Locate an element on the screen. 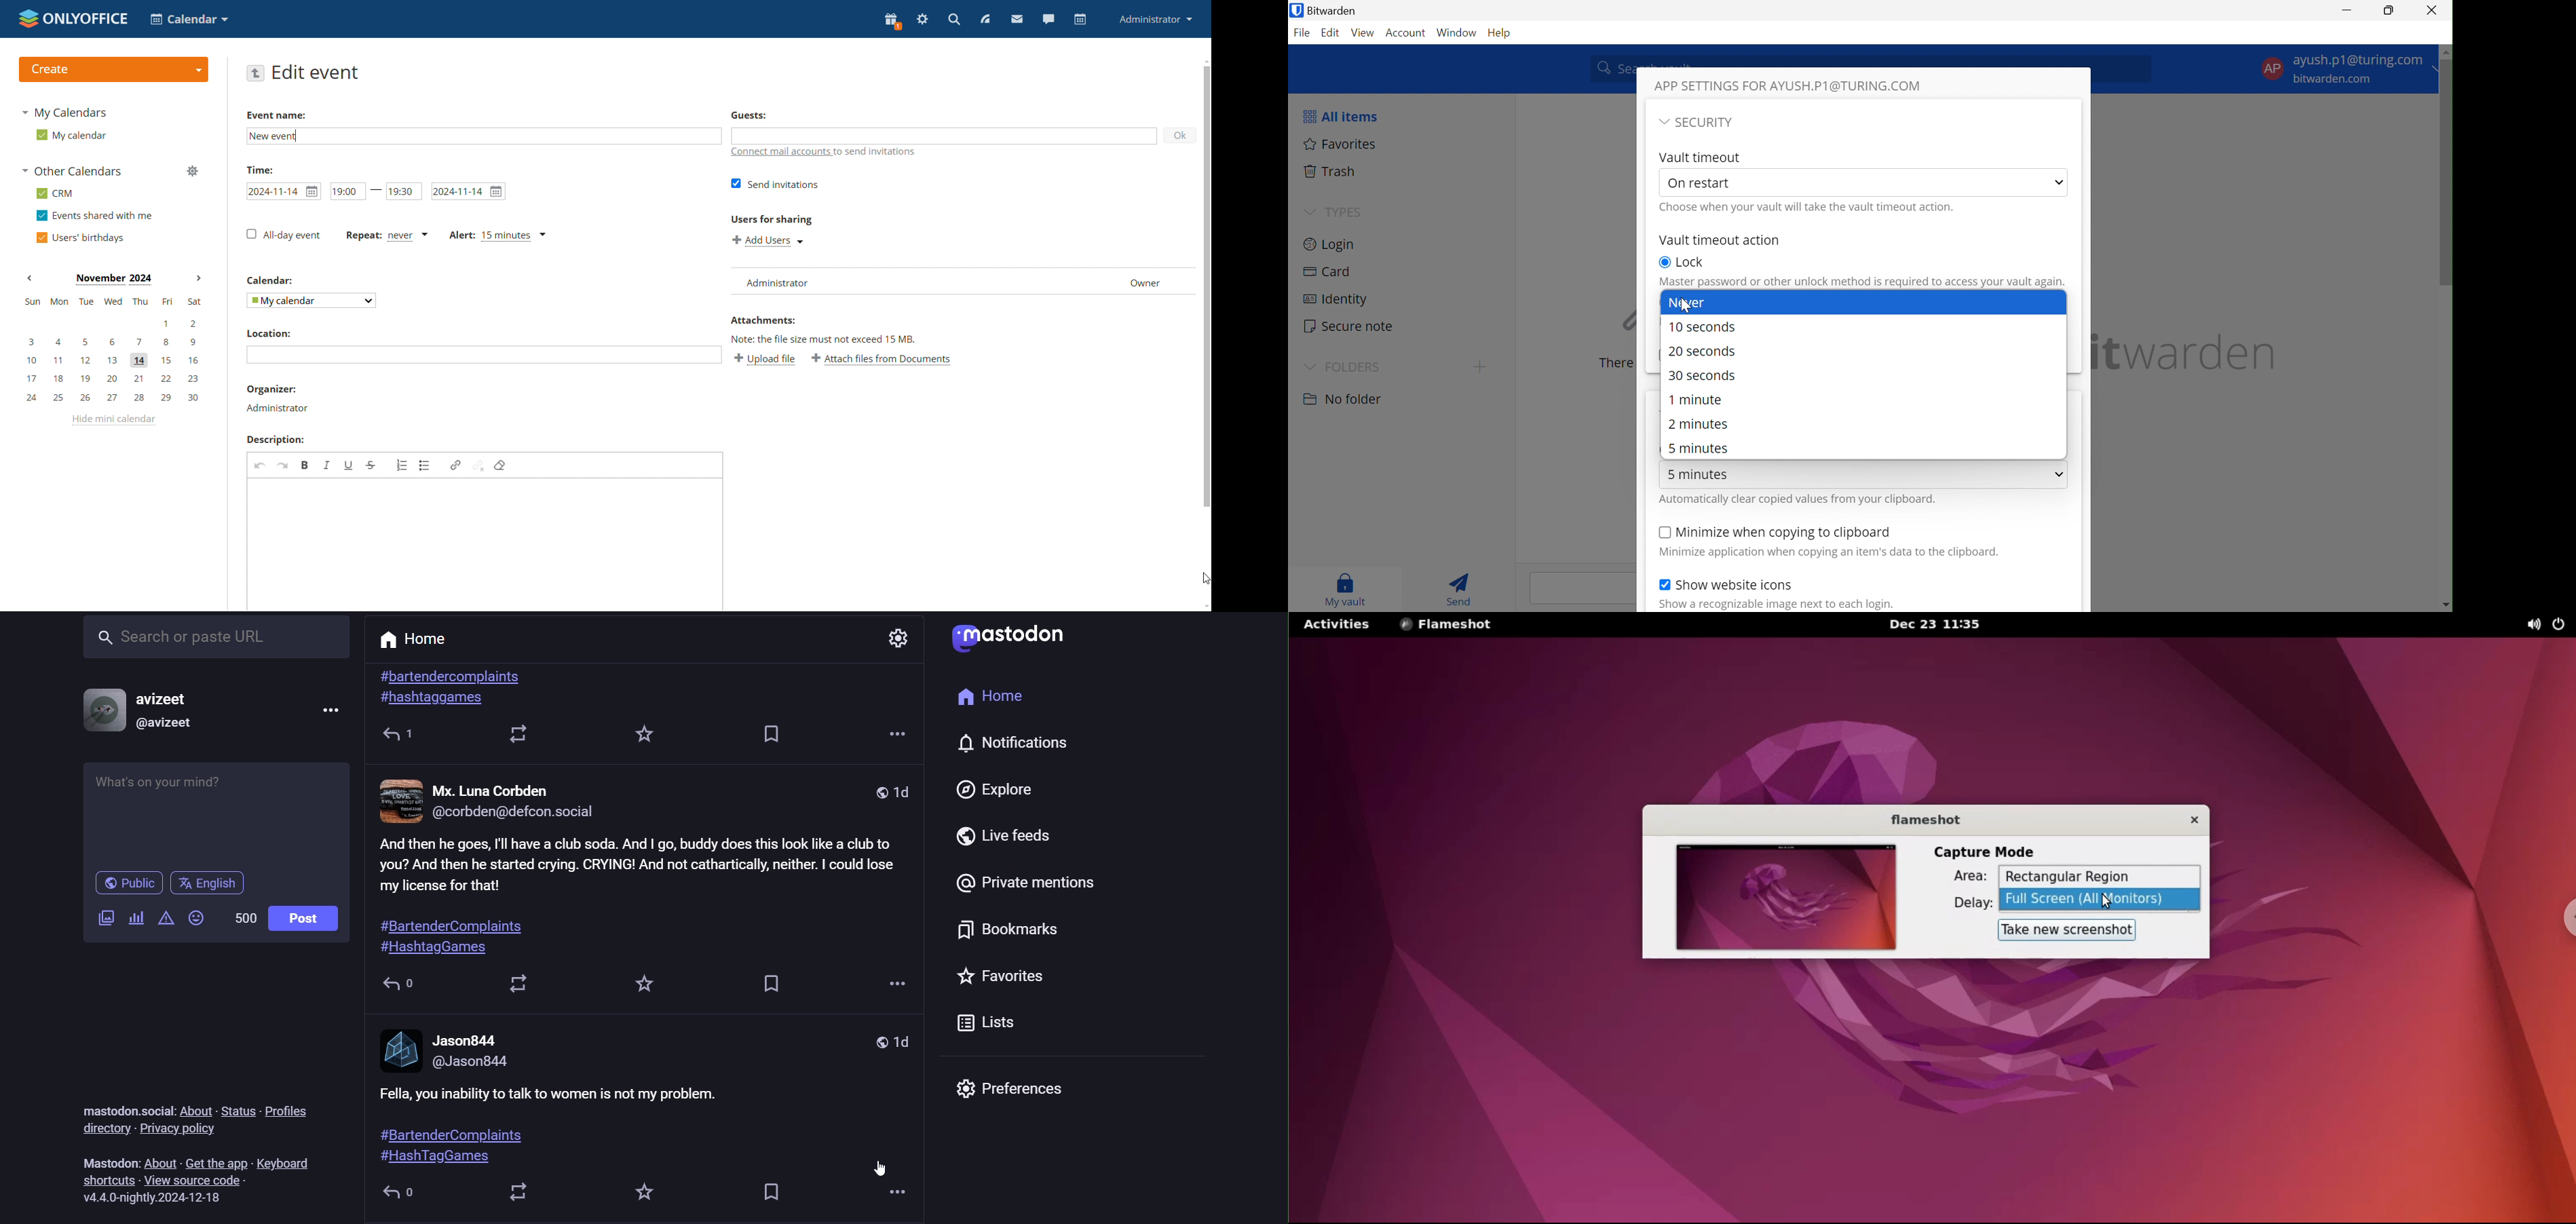 Image resolution: width=2576 pixels, height=1232 pixels. search is located at coordinates (214, 642).